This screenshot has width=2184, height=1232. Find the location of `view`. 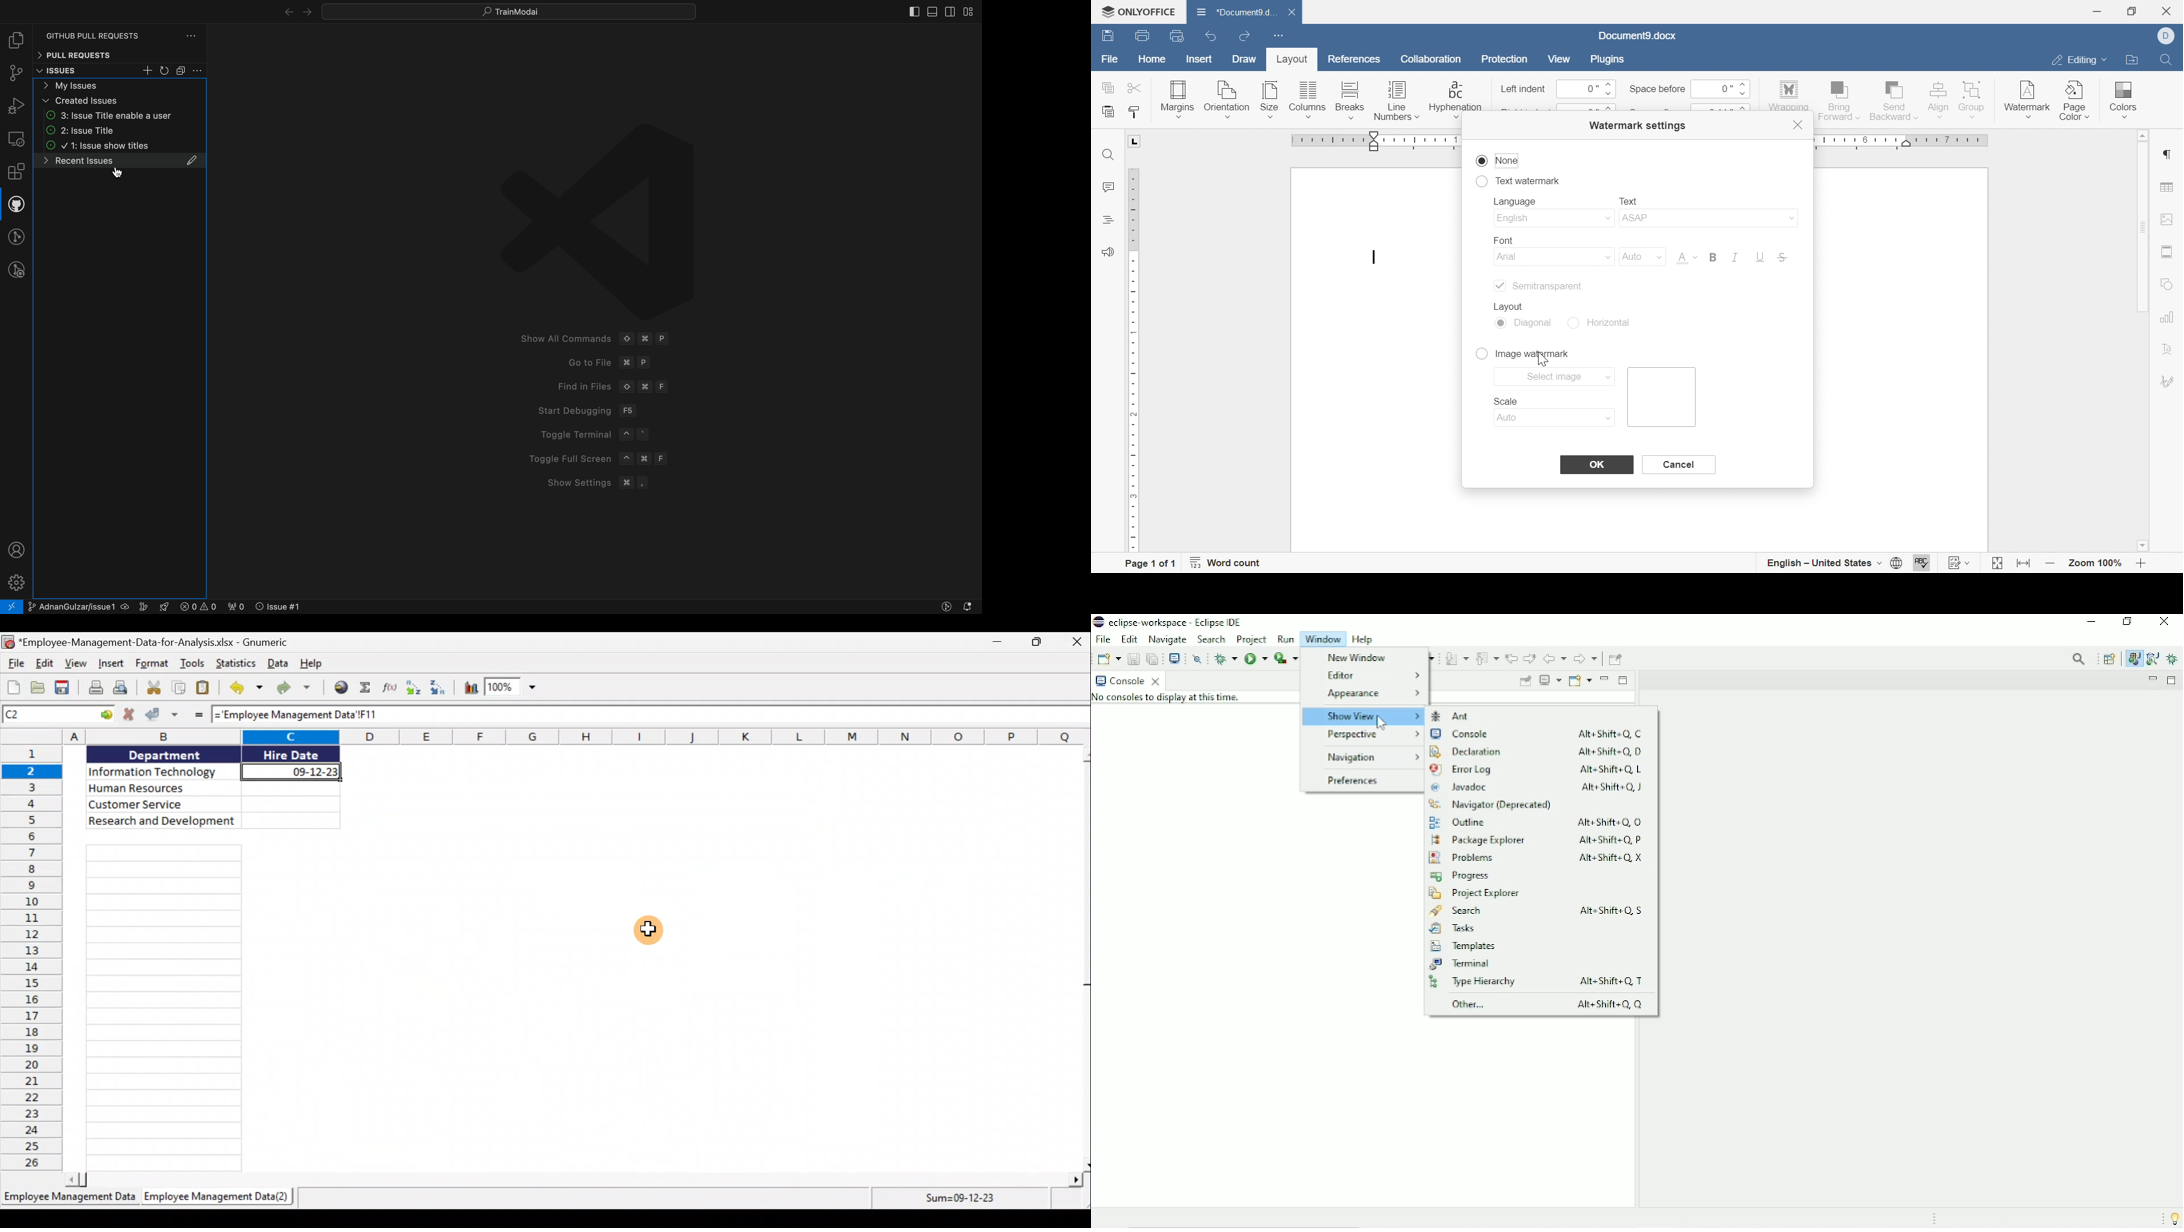

view is located at coordinates (1559, 59).